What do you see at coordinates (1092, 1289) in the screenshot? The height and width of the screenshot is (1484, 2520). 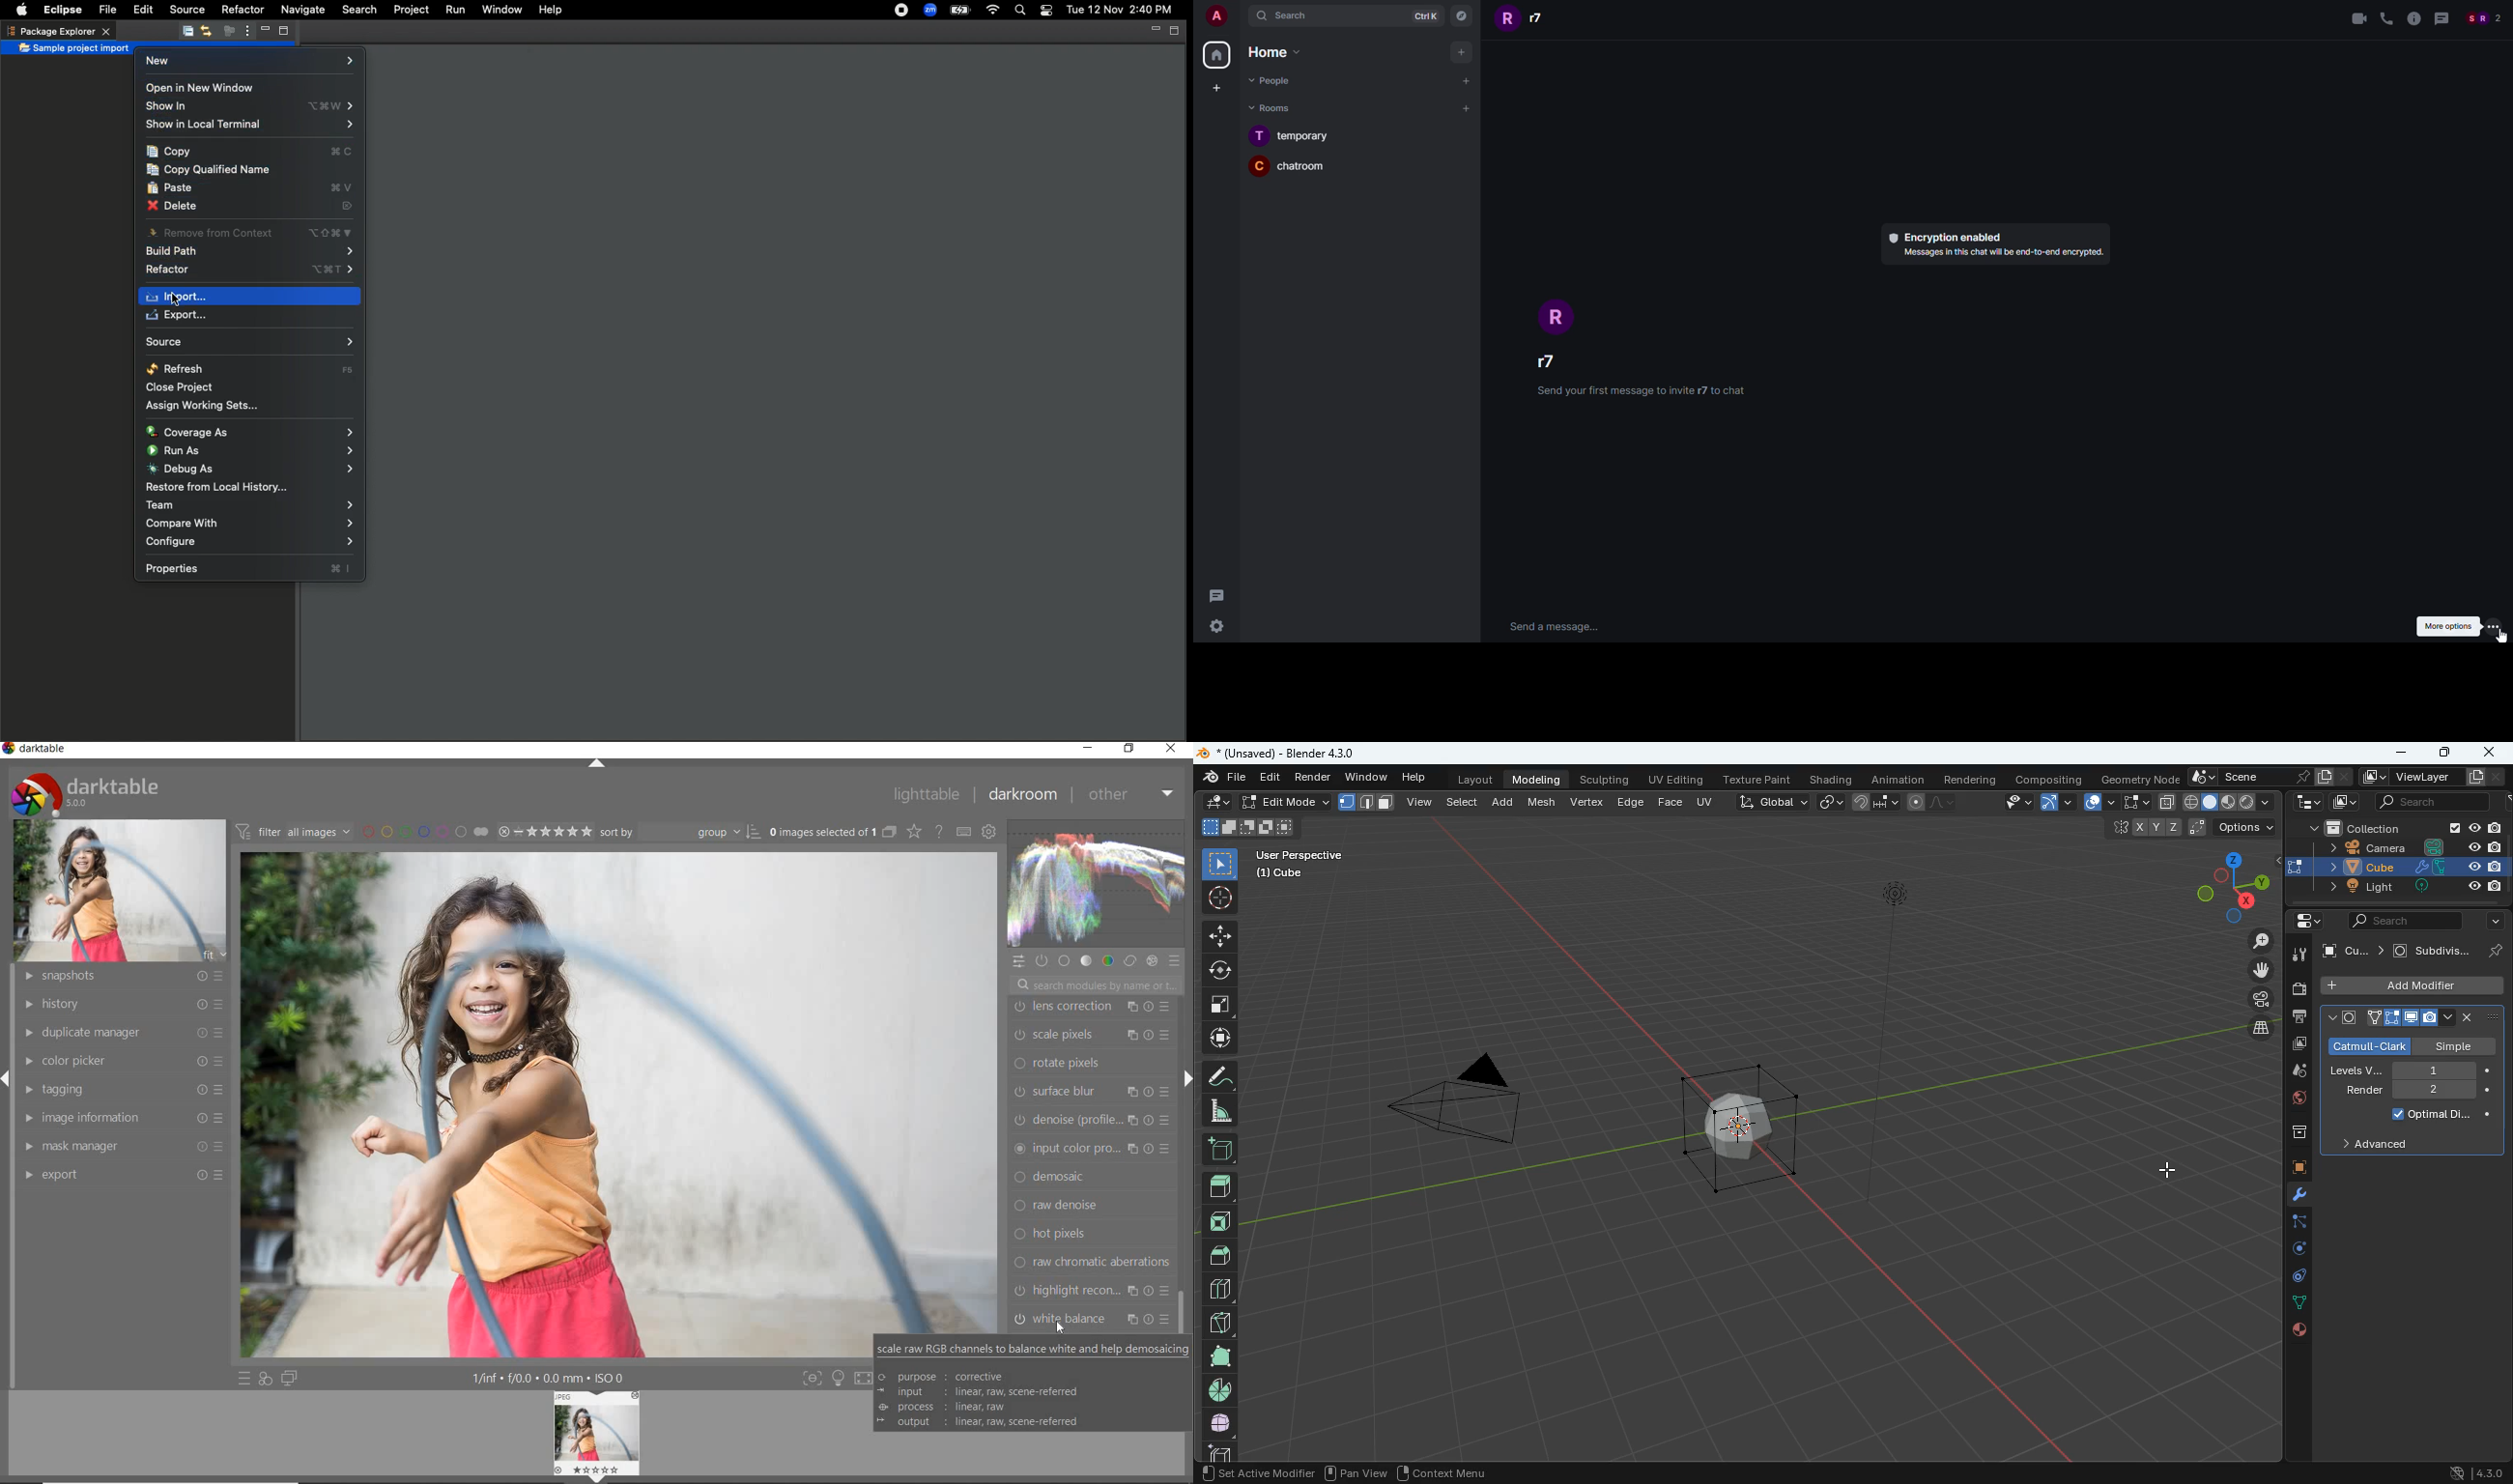 I see `toggle mode ` at bounding box center [1092, 1289].